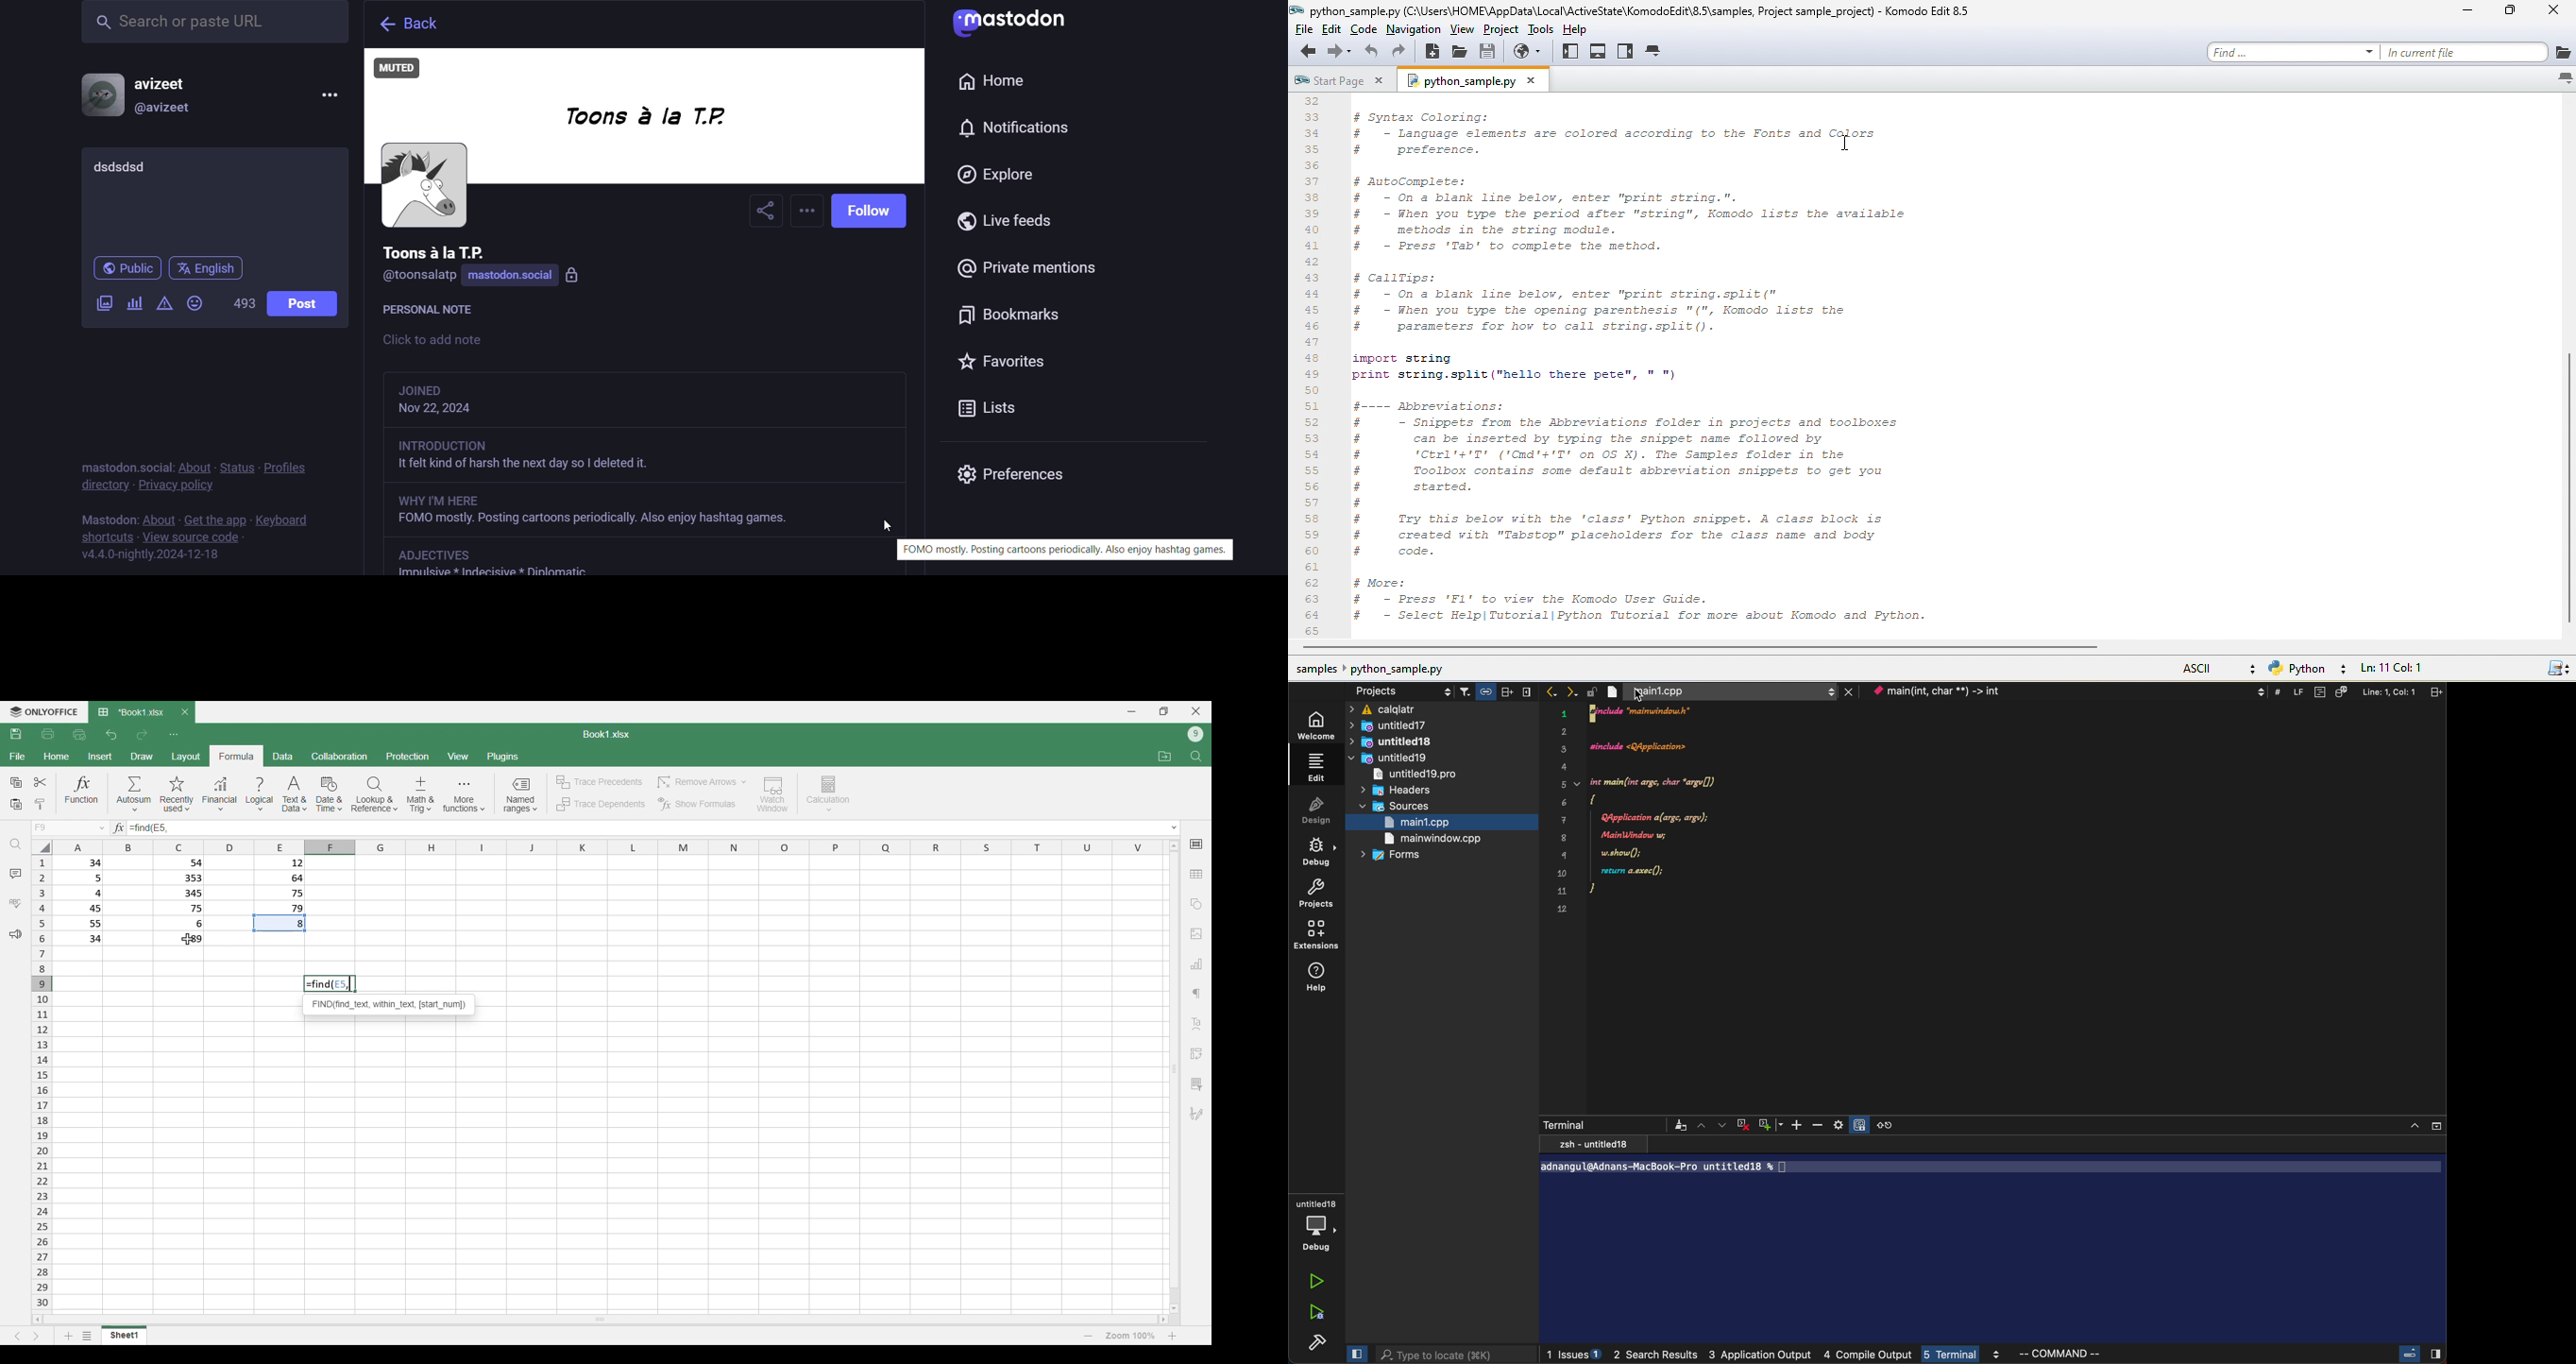  Describe the element at coordinates (123, 271) in the screenshot. I see `public` at that location.